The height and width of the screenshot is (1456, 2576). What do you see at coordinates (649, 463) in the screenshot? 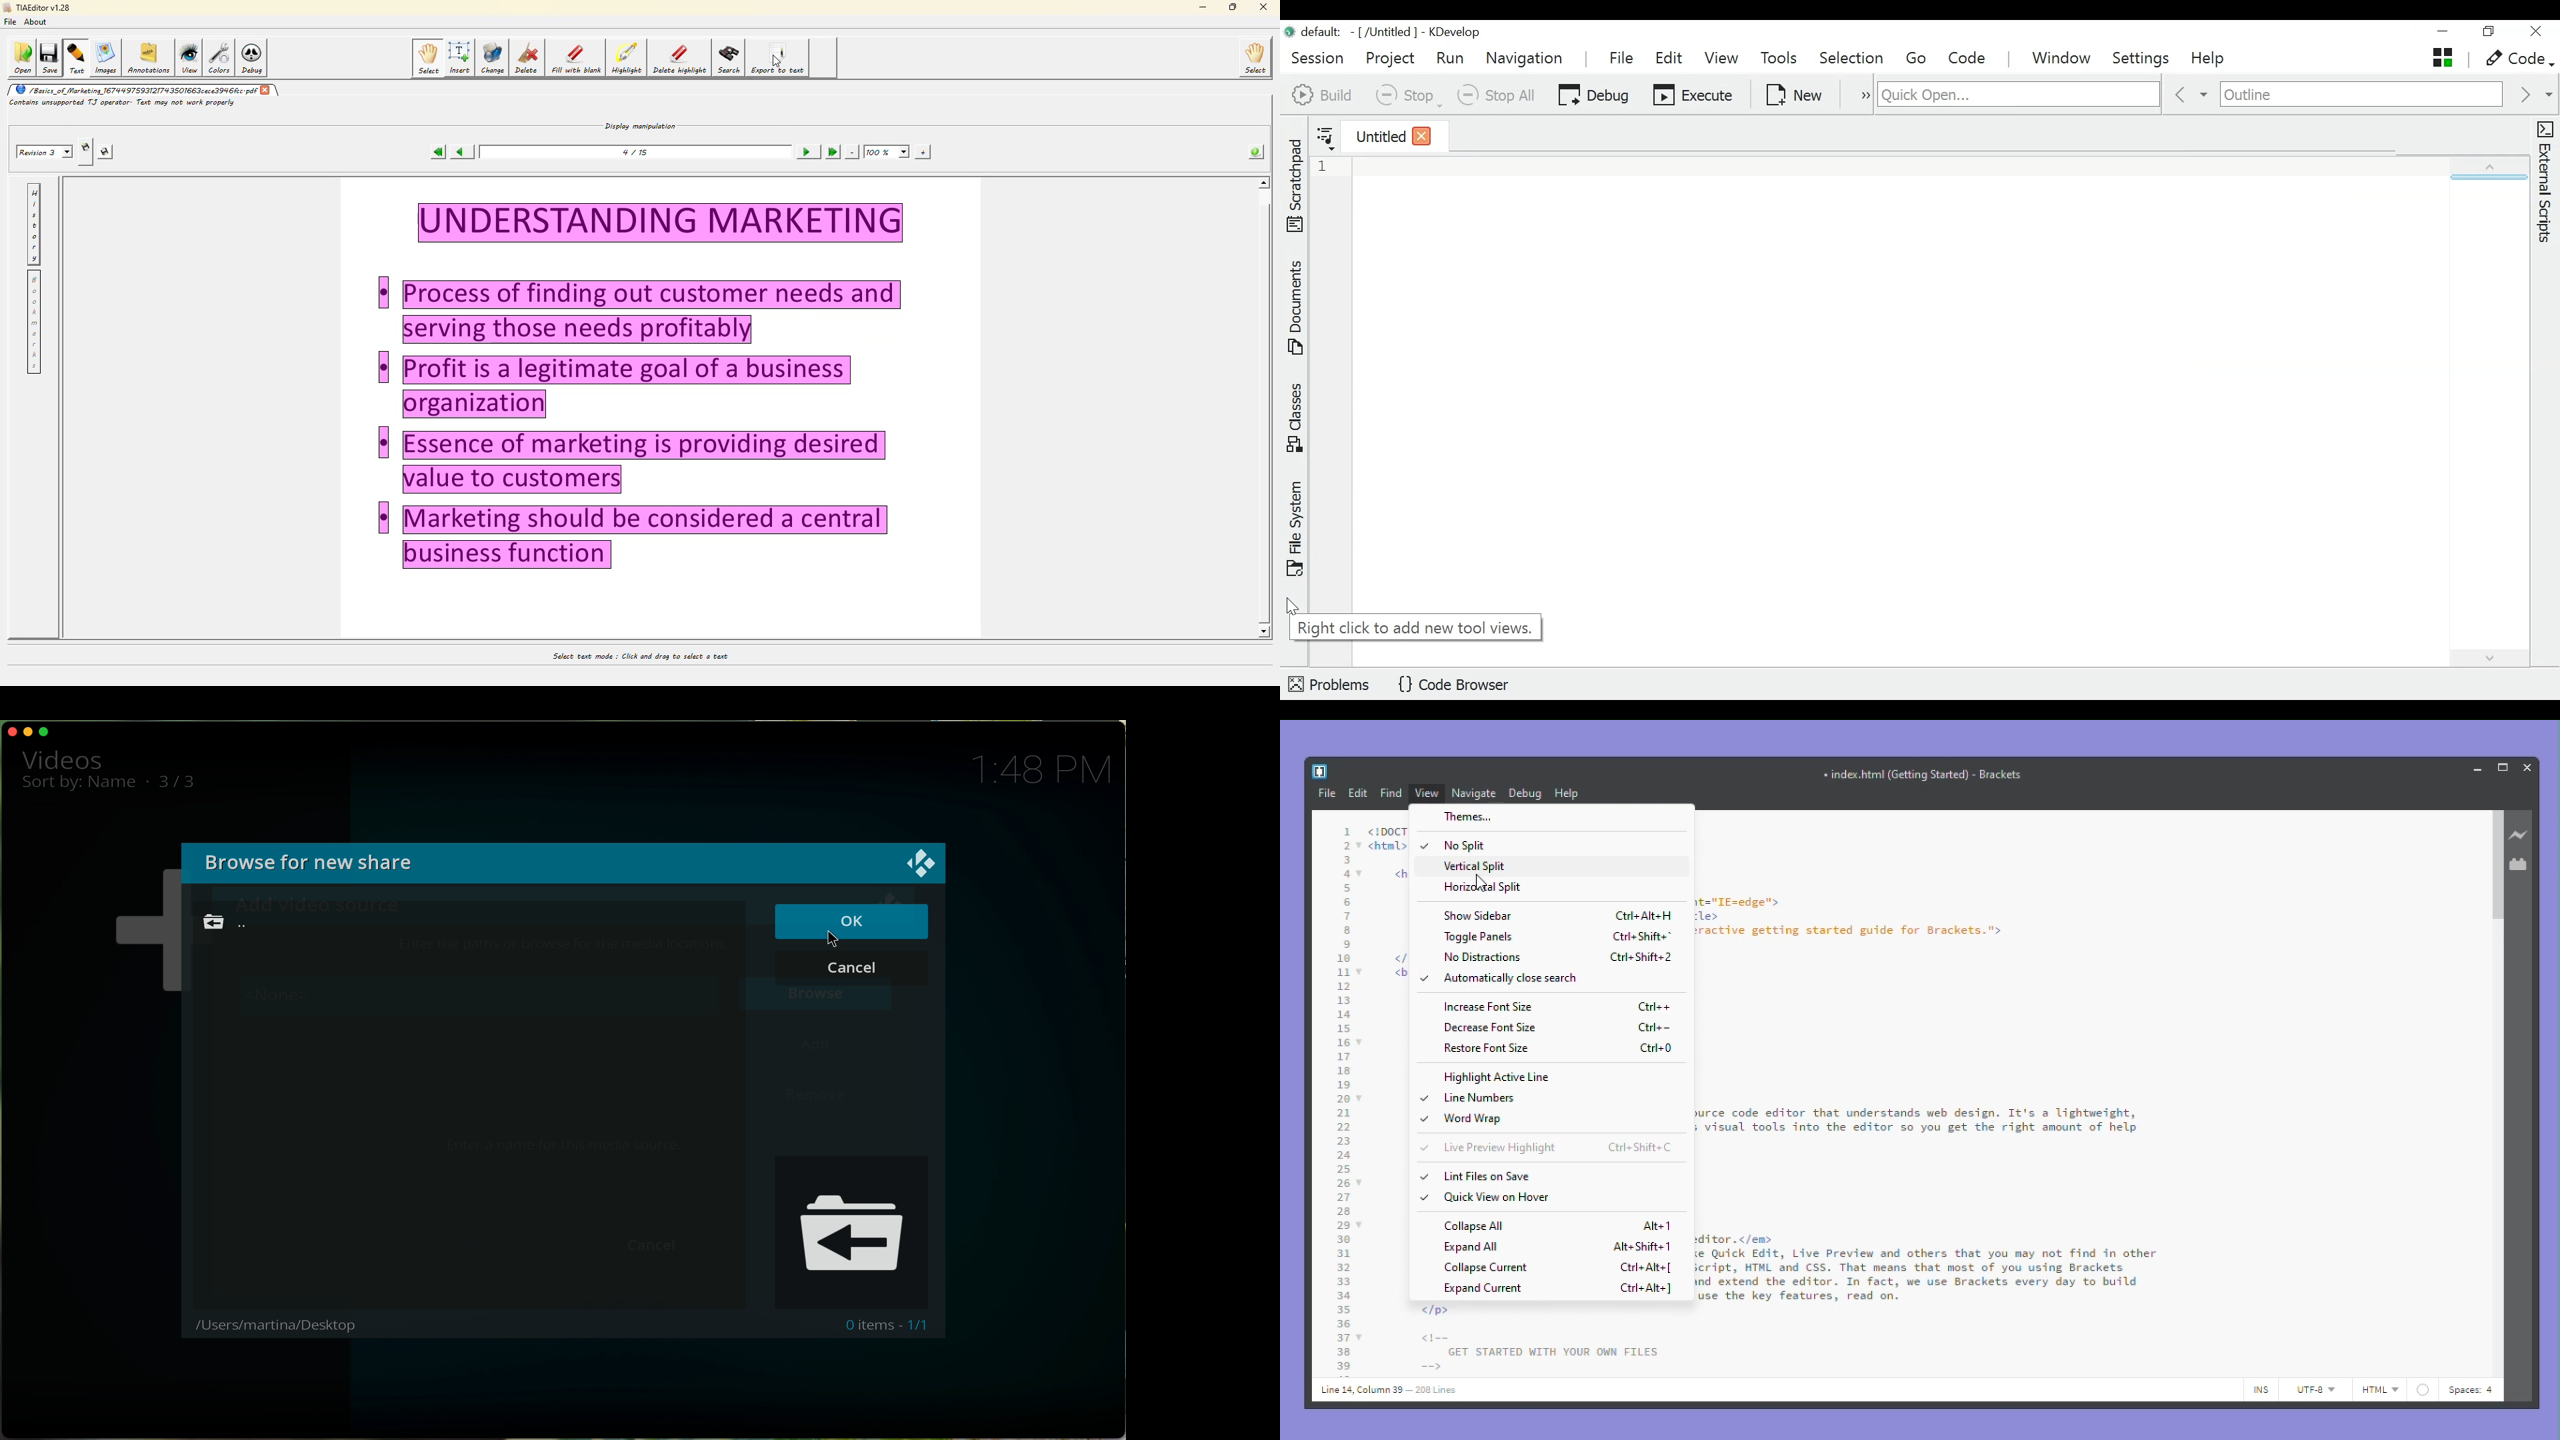
I see `` at bounding box center [649, 463].